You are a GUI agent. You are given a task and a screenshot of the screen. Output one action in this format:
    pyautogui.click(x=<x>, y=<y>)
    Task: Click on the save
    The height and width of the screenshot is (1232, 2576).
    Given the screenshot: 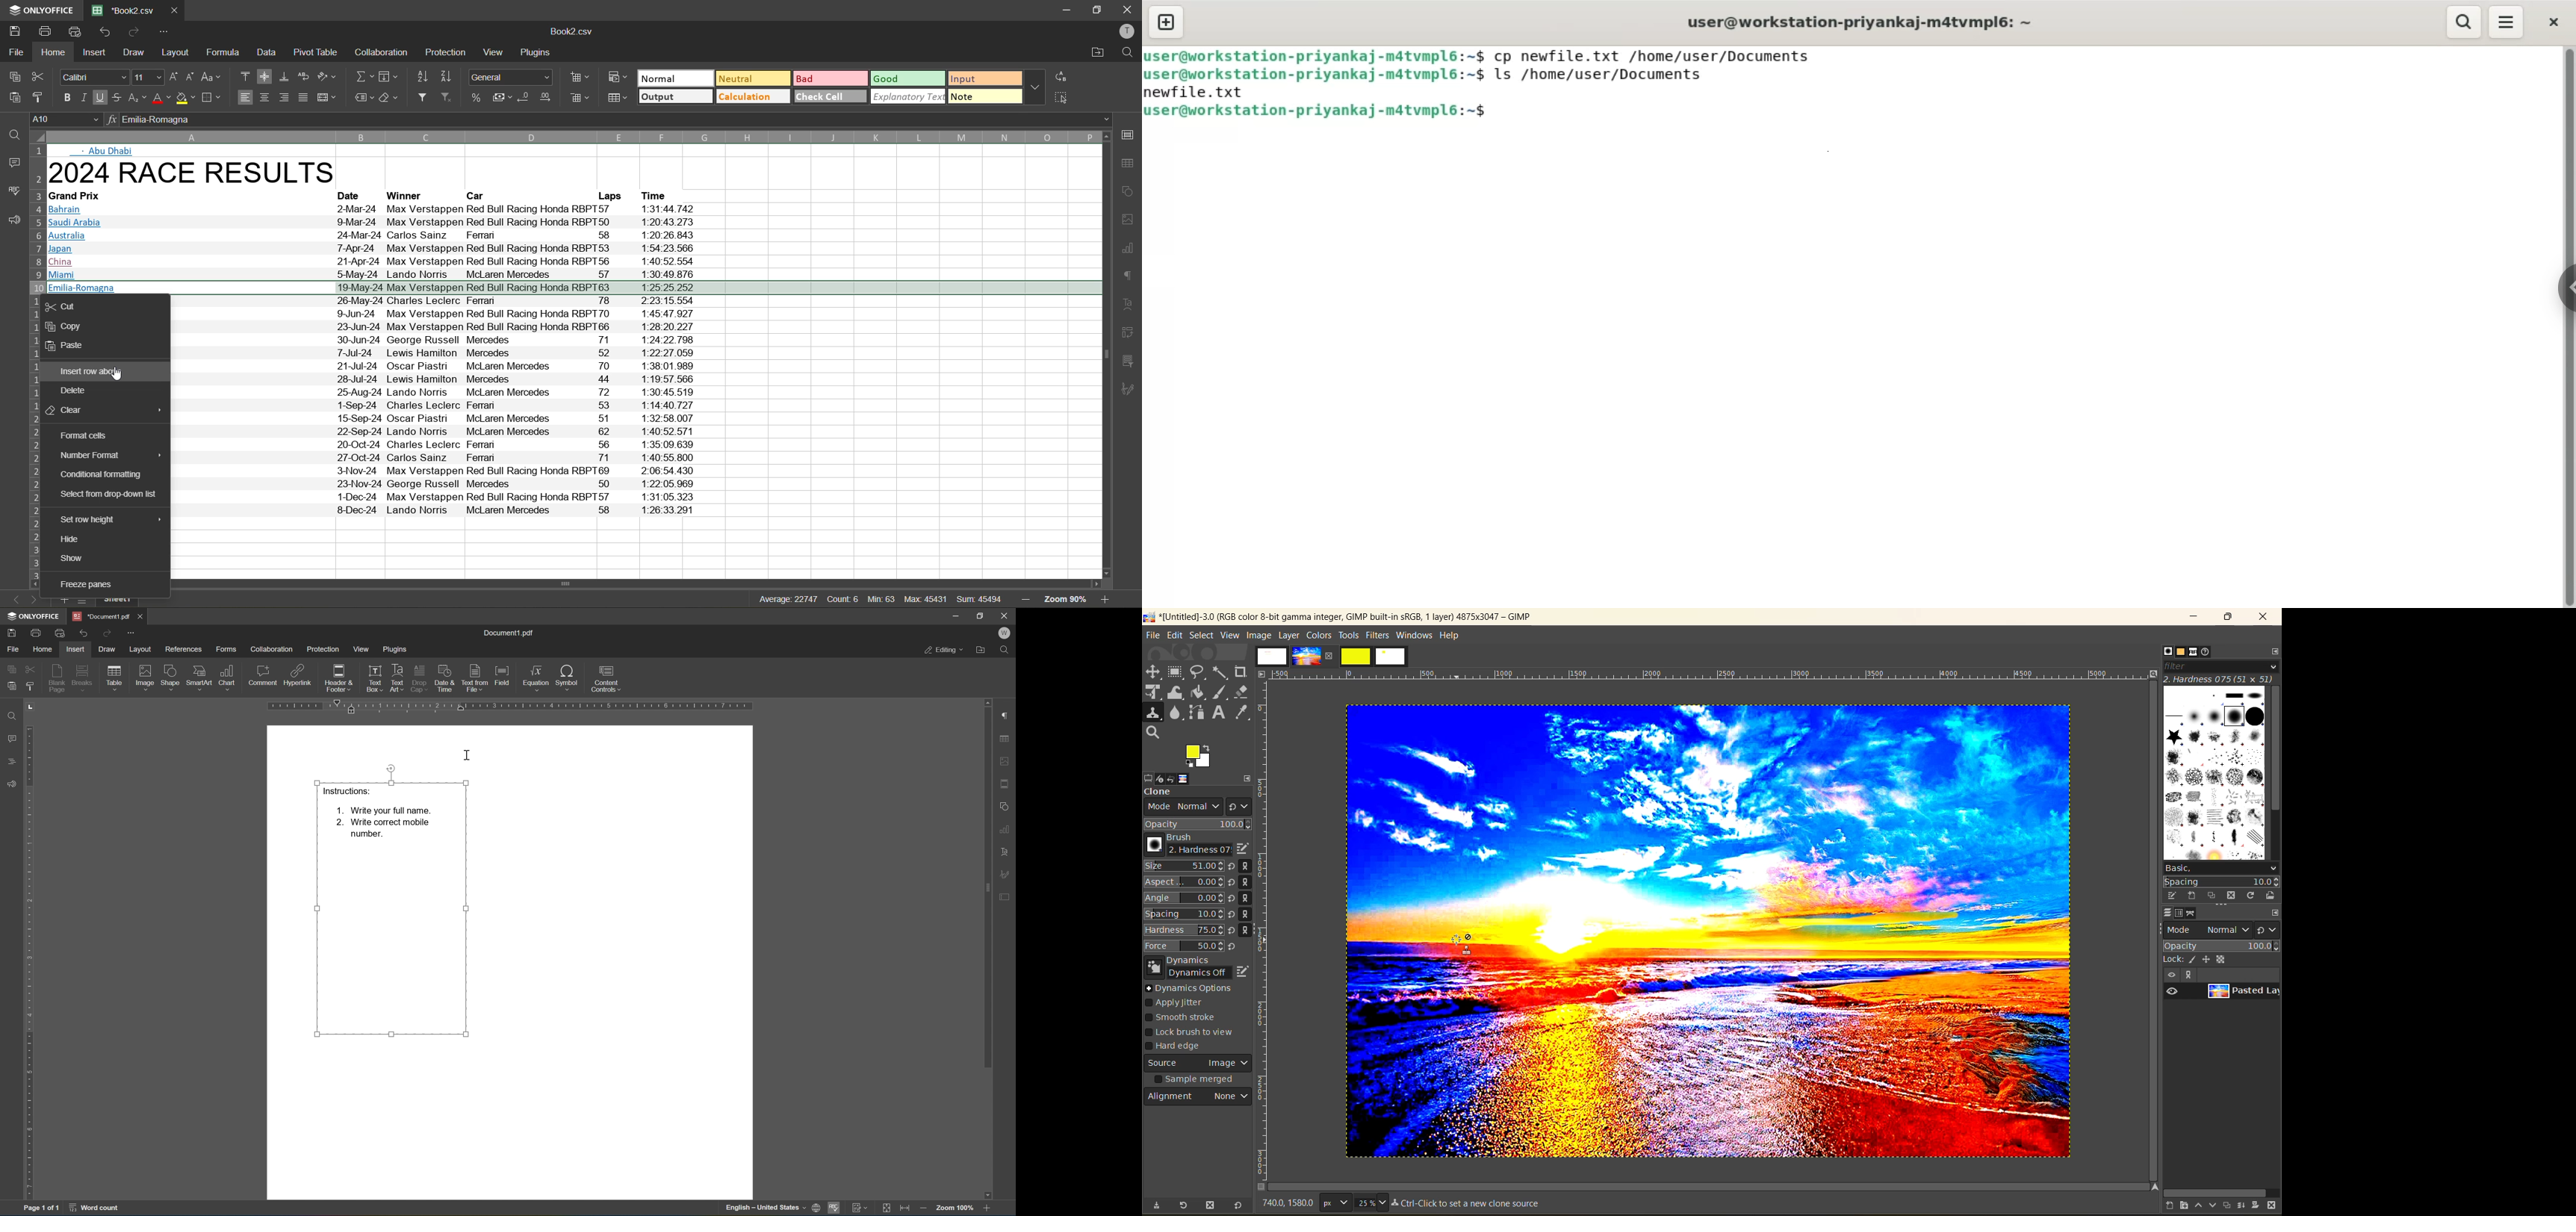 What is the action you would take?
    pyautogui.click(x=12, y=31)
    